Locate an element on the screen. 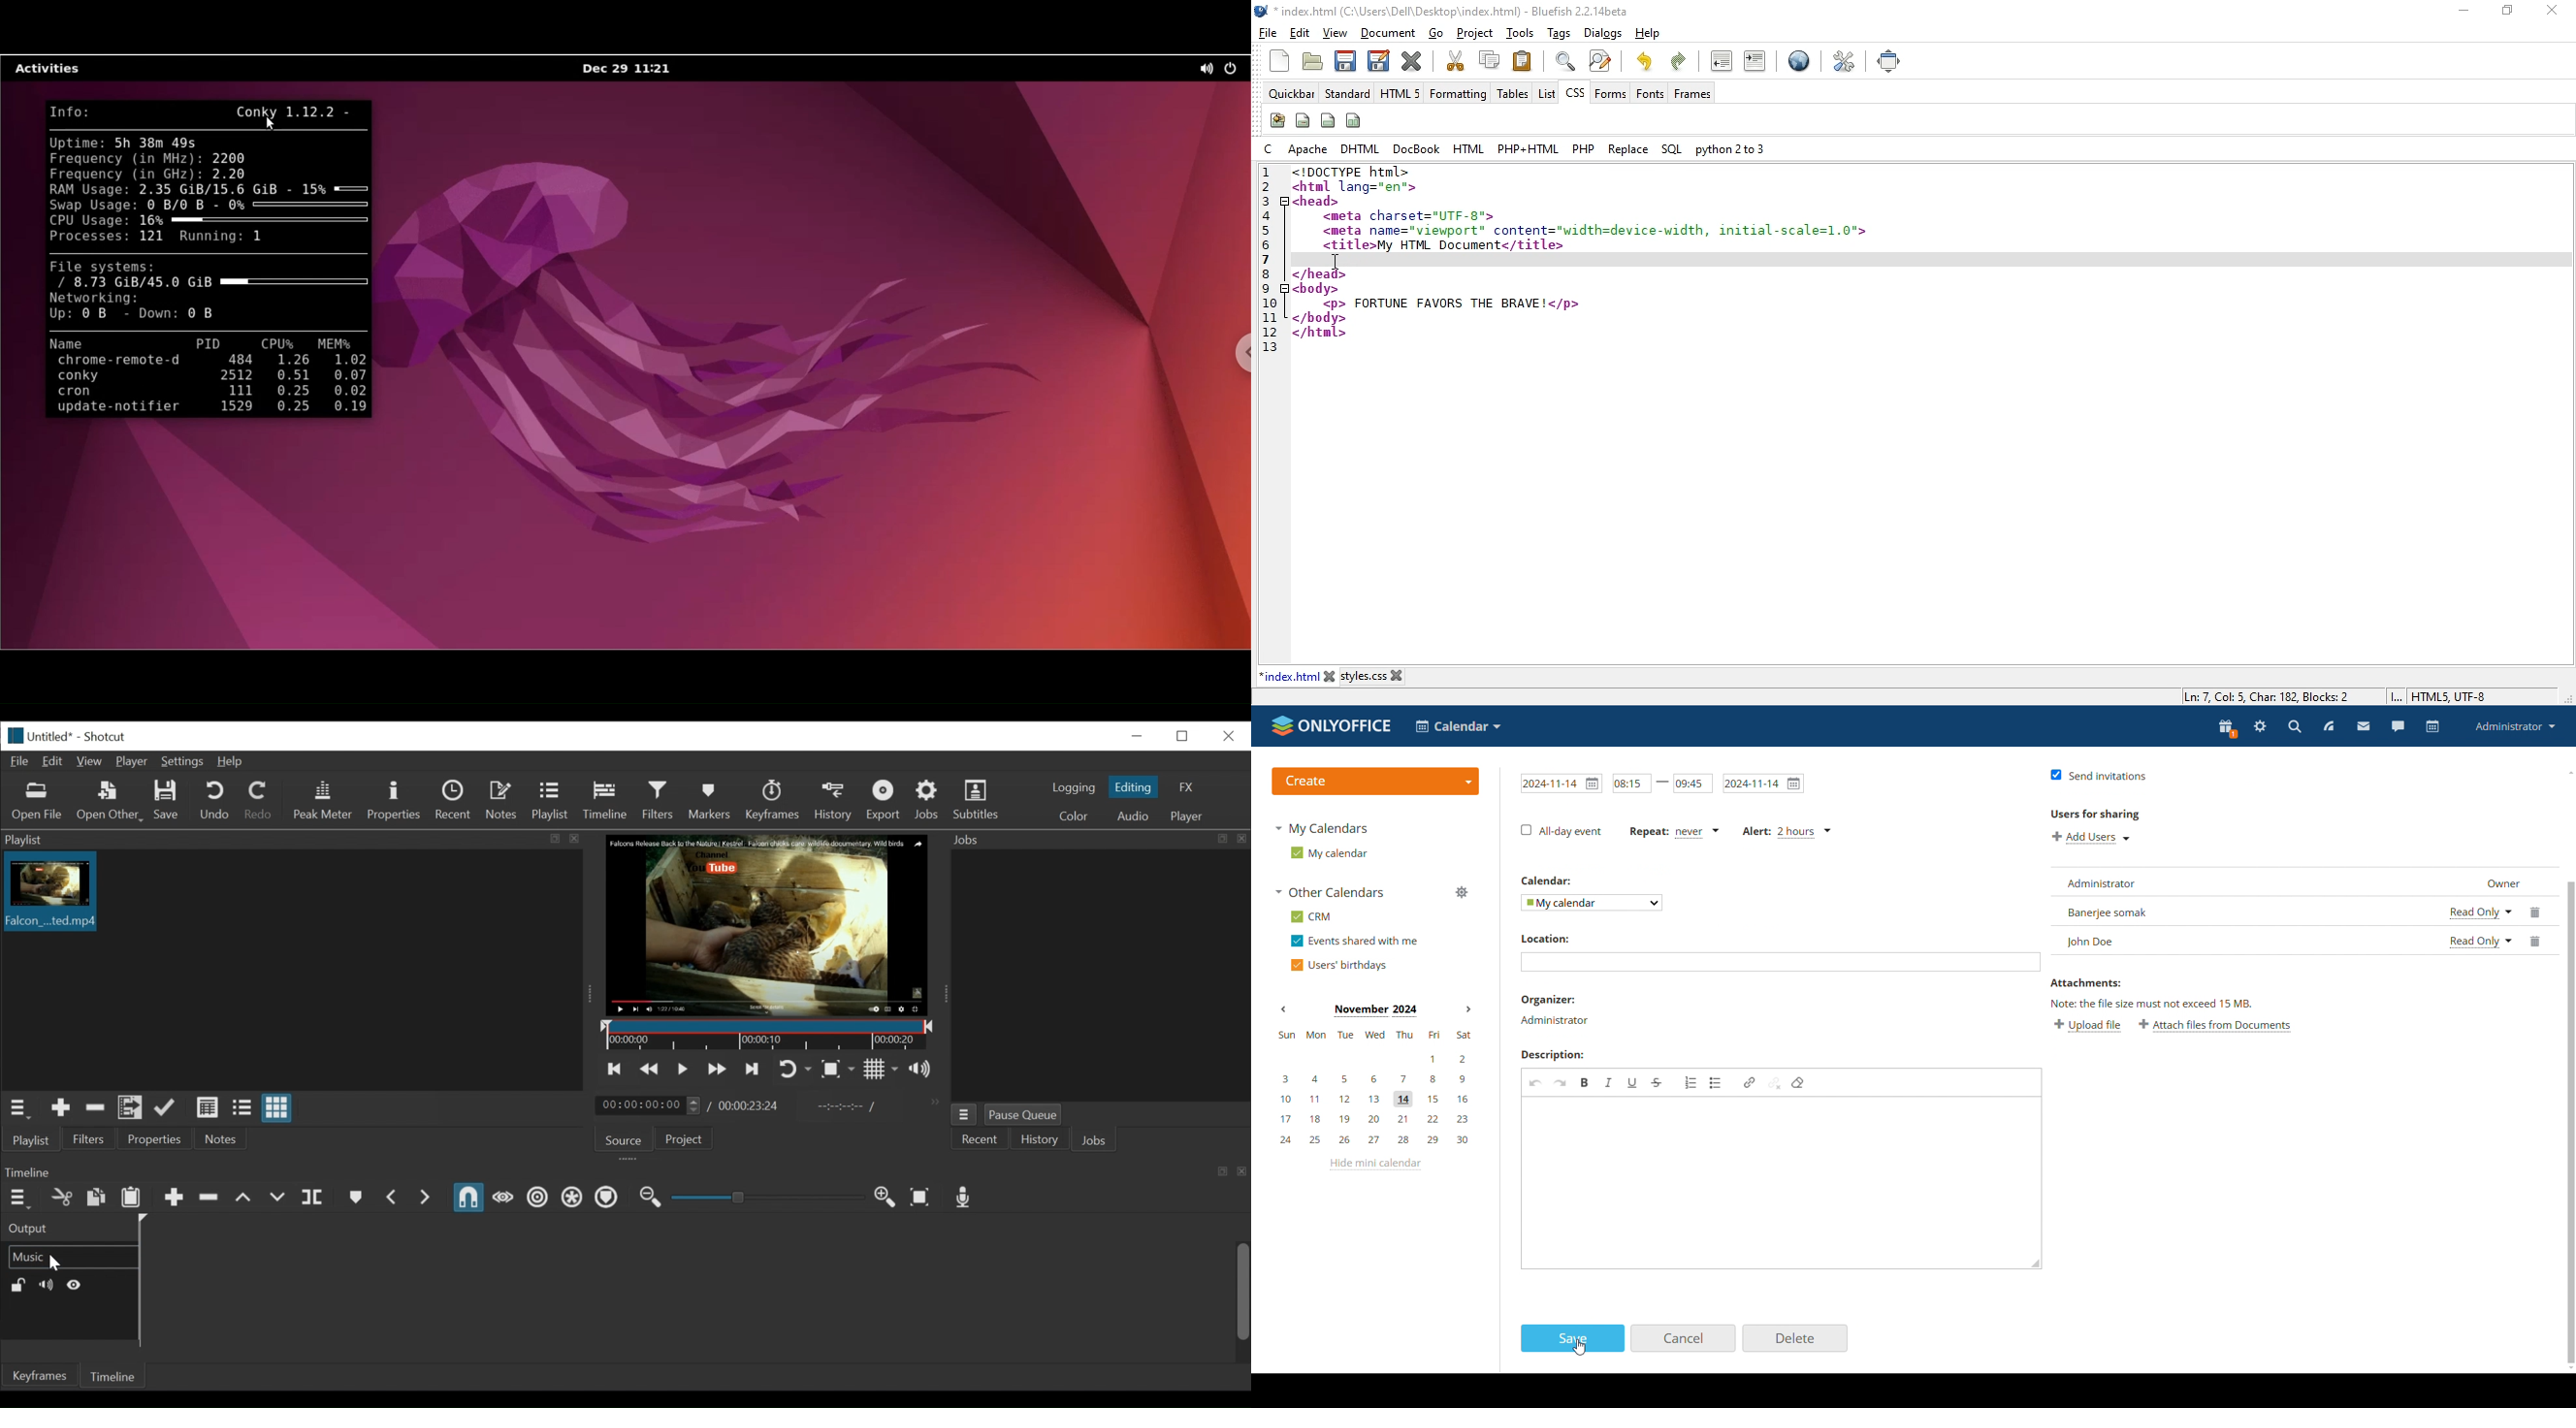  show find bar is located at coordinates (1565, 60).